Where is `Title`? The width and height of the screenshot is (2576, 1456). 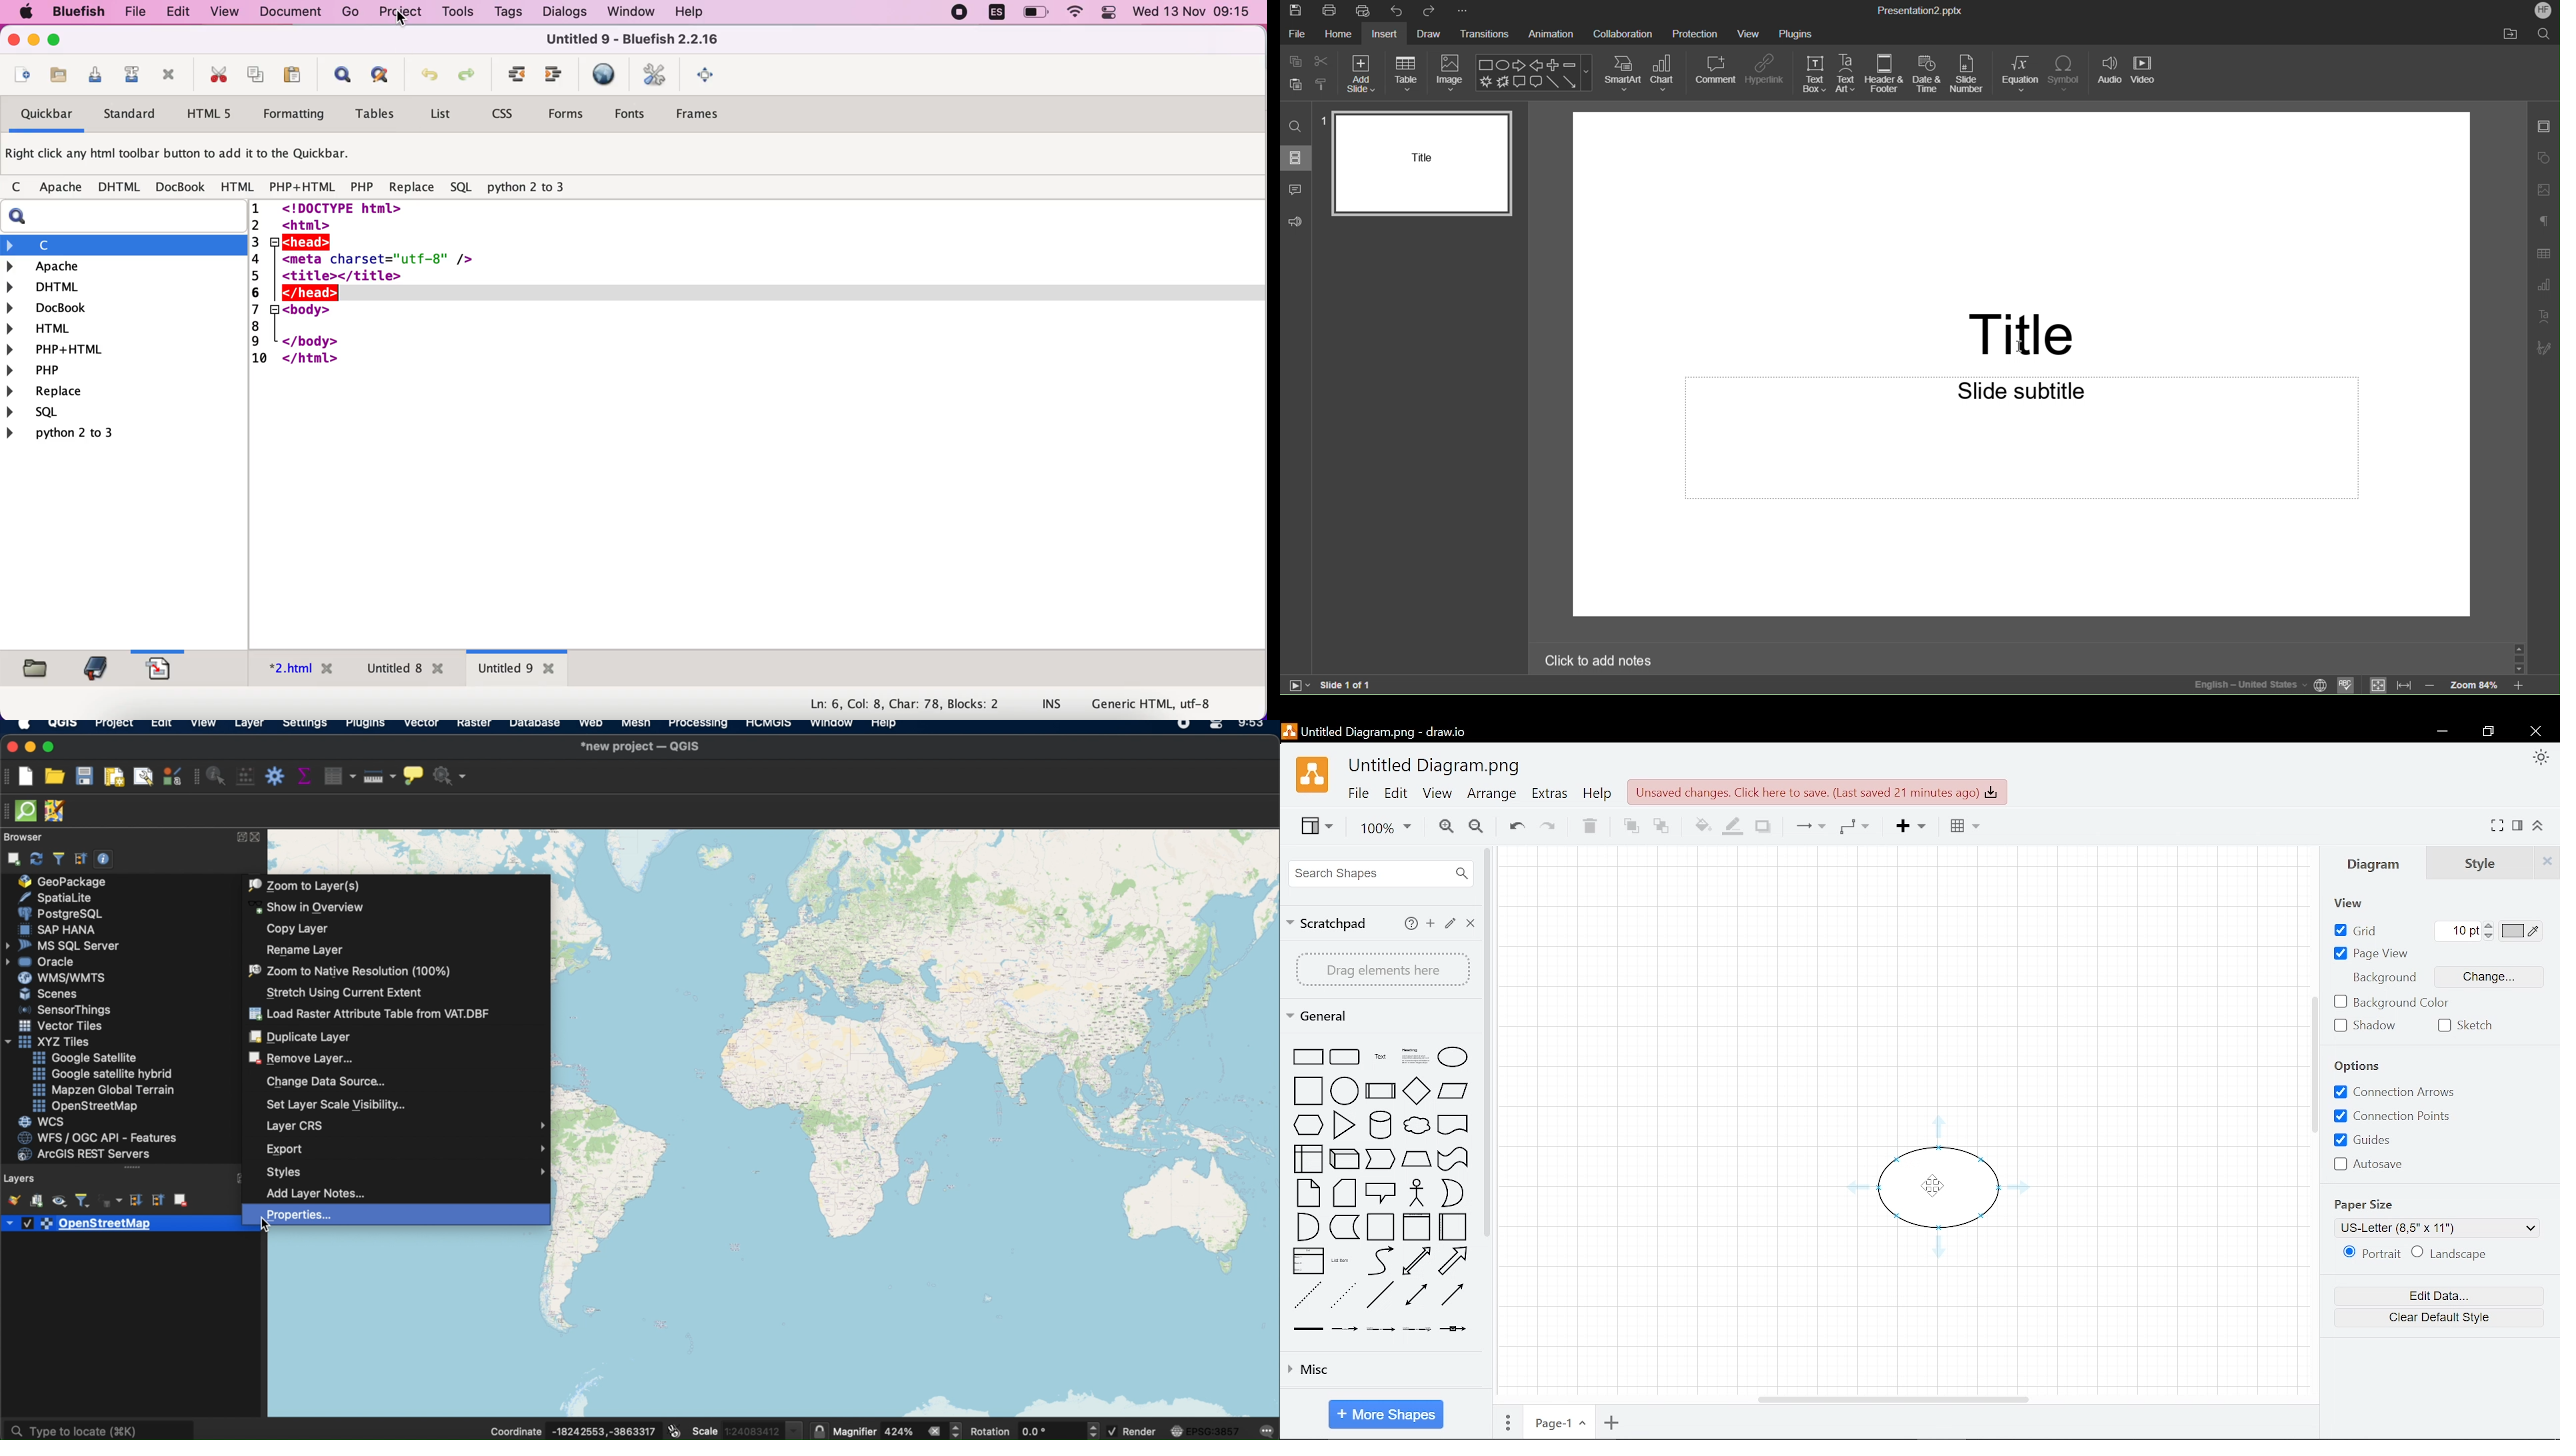
Title is located at coordinates (2023, 336).